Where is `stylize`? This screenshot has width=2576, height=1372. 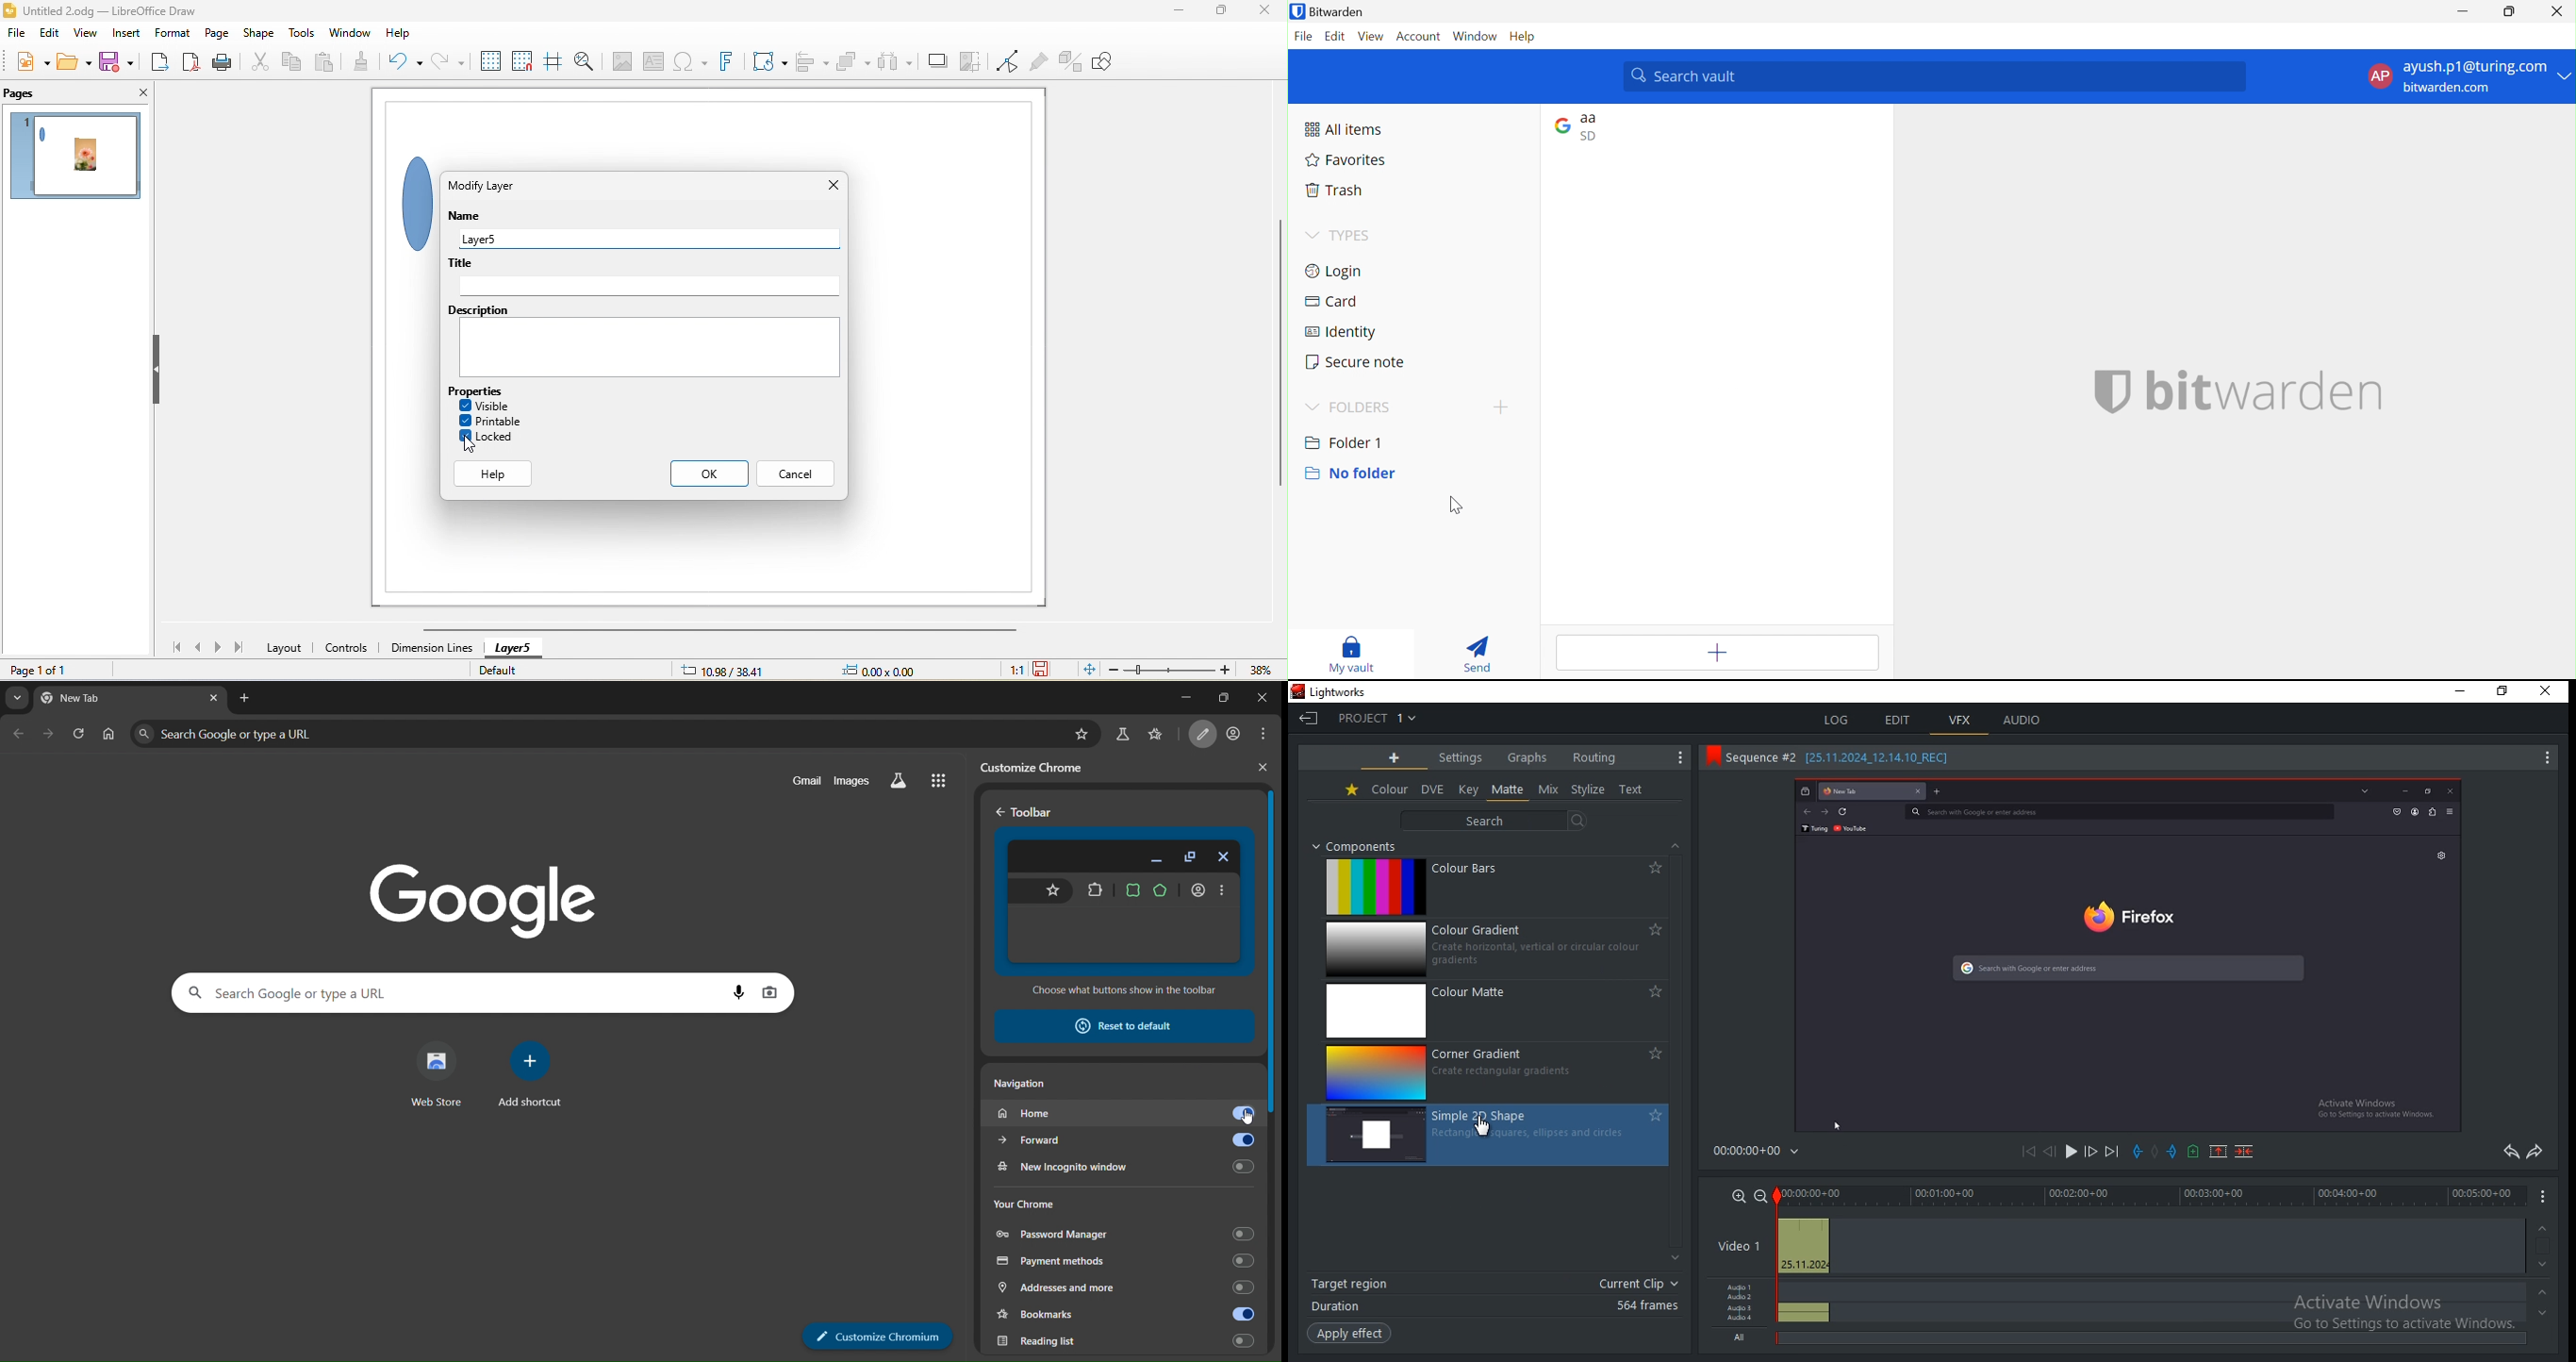
stylize is located at coordinates (1588, 790).